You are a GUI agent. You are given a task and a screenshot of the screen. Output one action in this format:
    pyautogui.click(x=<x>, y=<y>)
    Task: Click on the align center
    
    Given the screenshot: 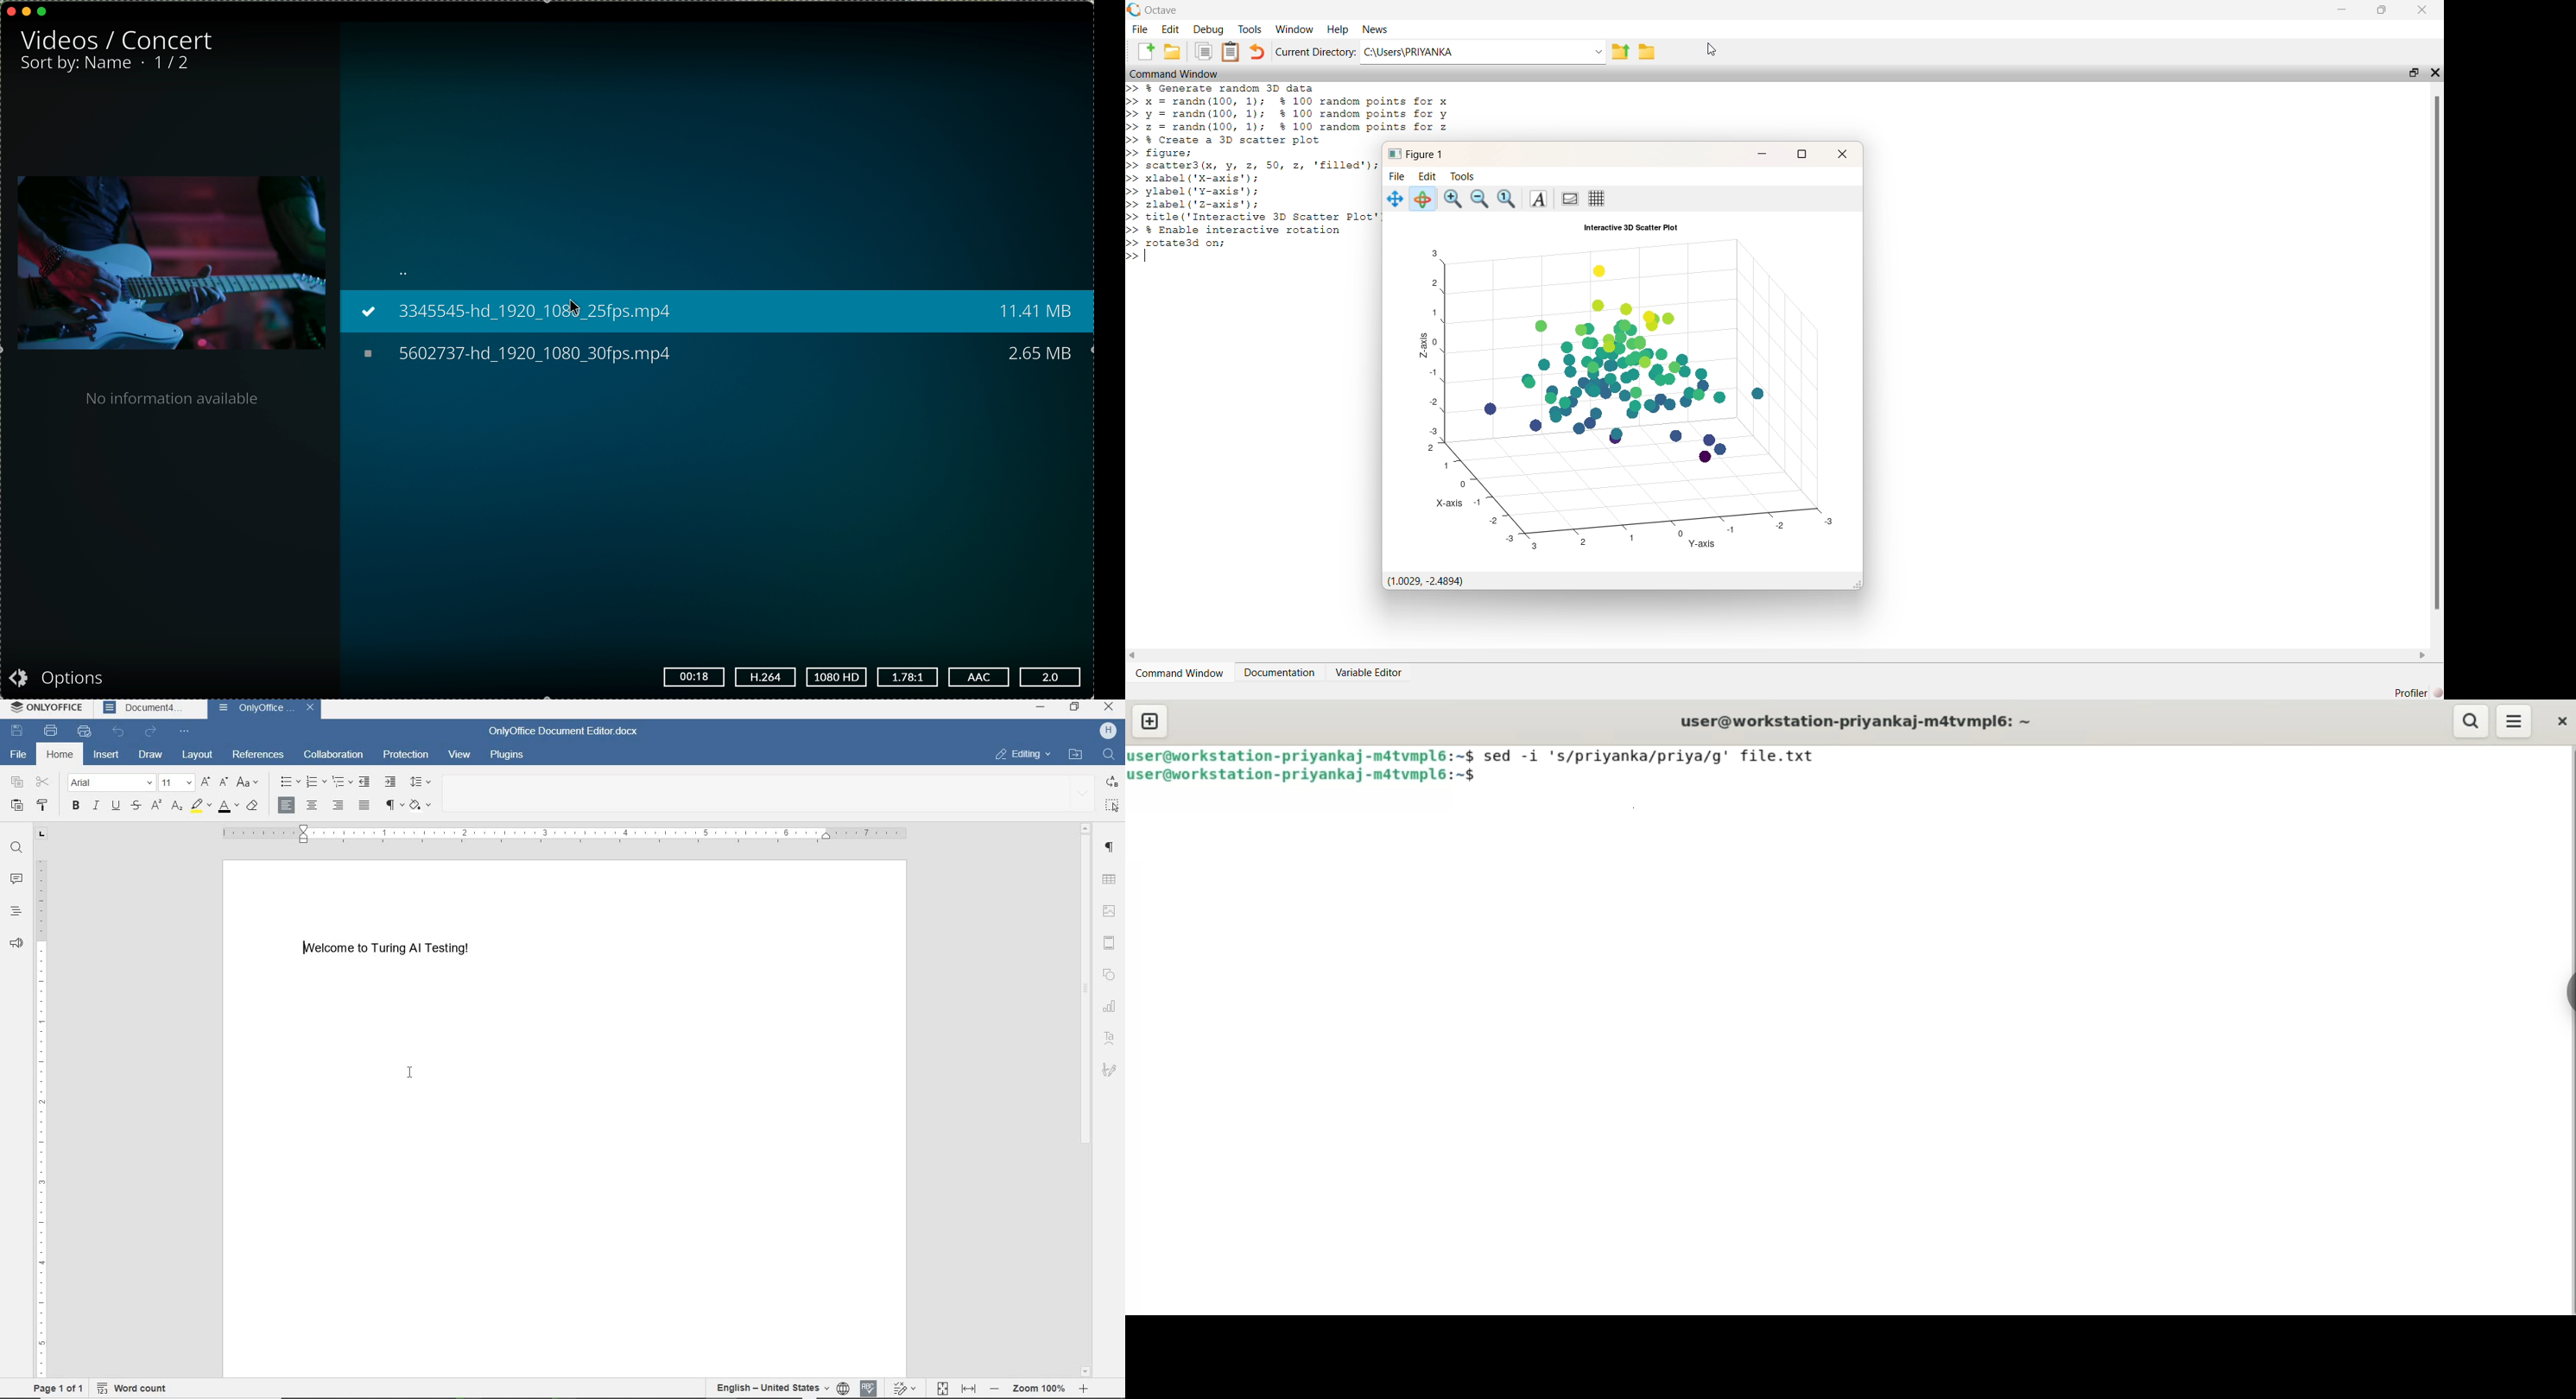 What is the action you would take?
    pyautogui.click(x=312, y=806)
    